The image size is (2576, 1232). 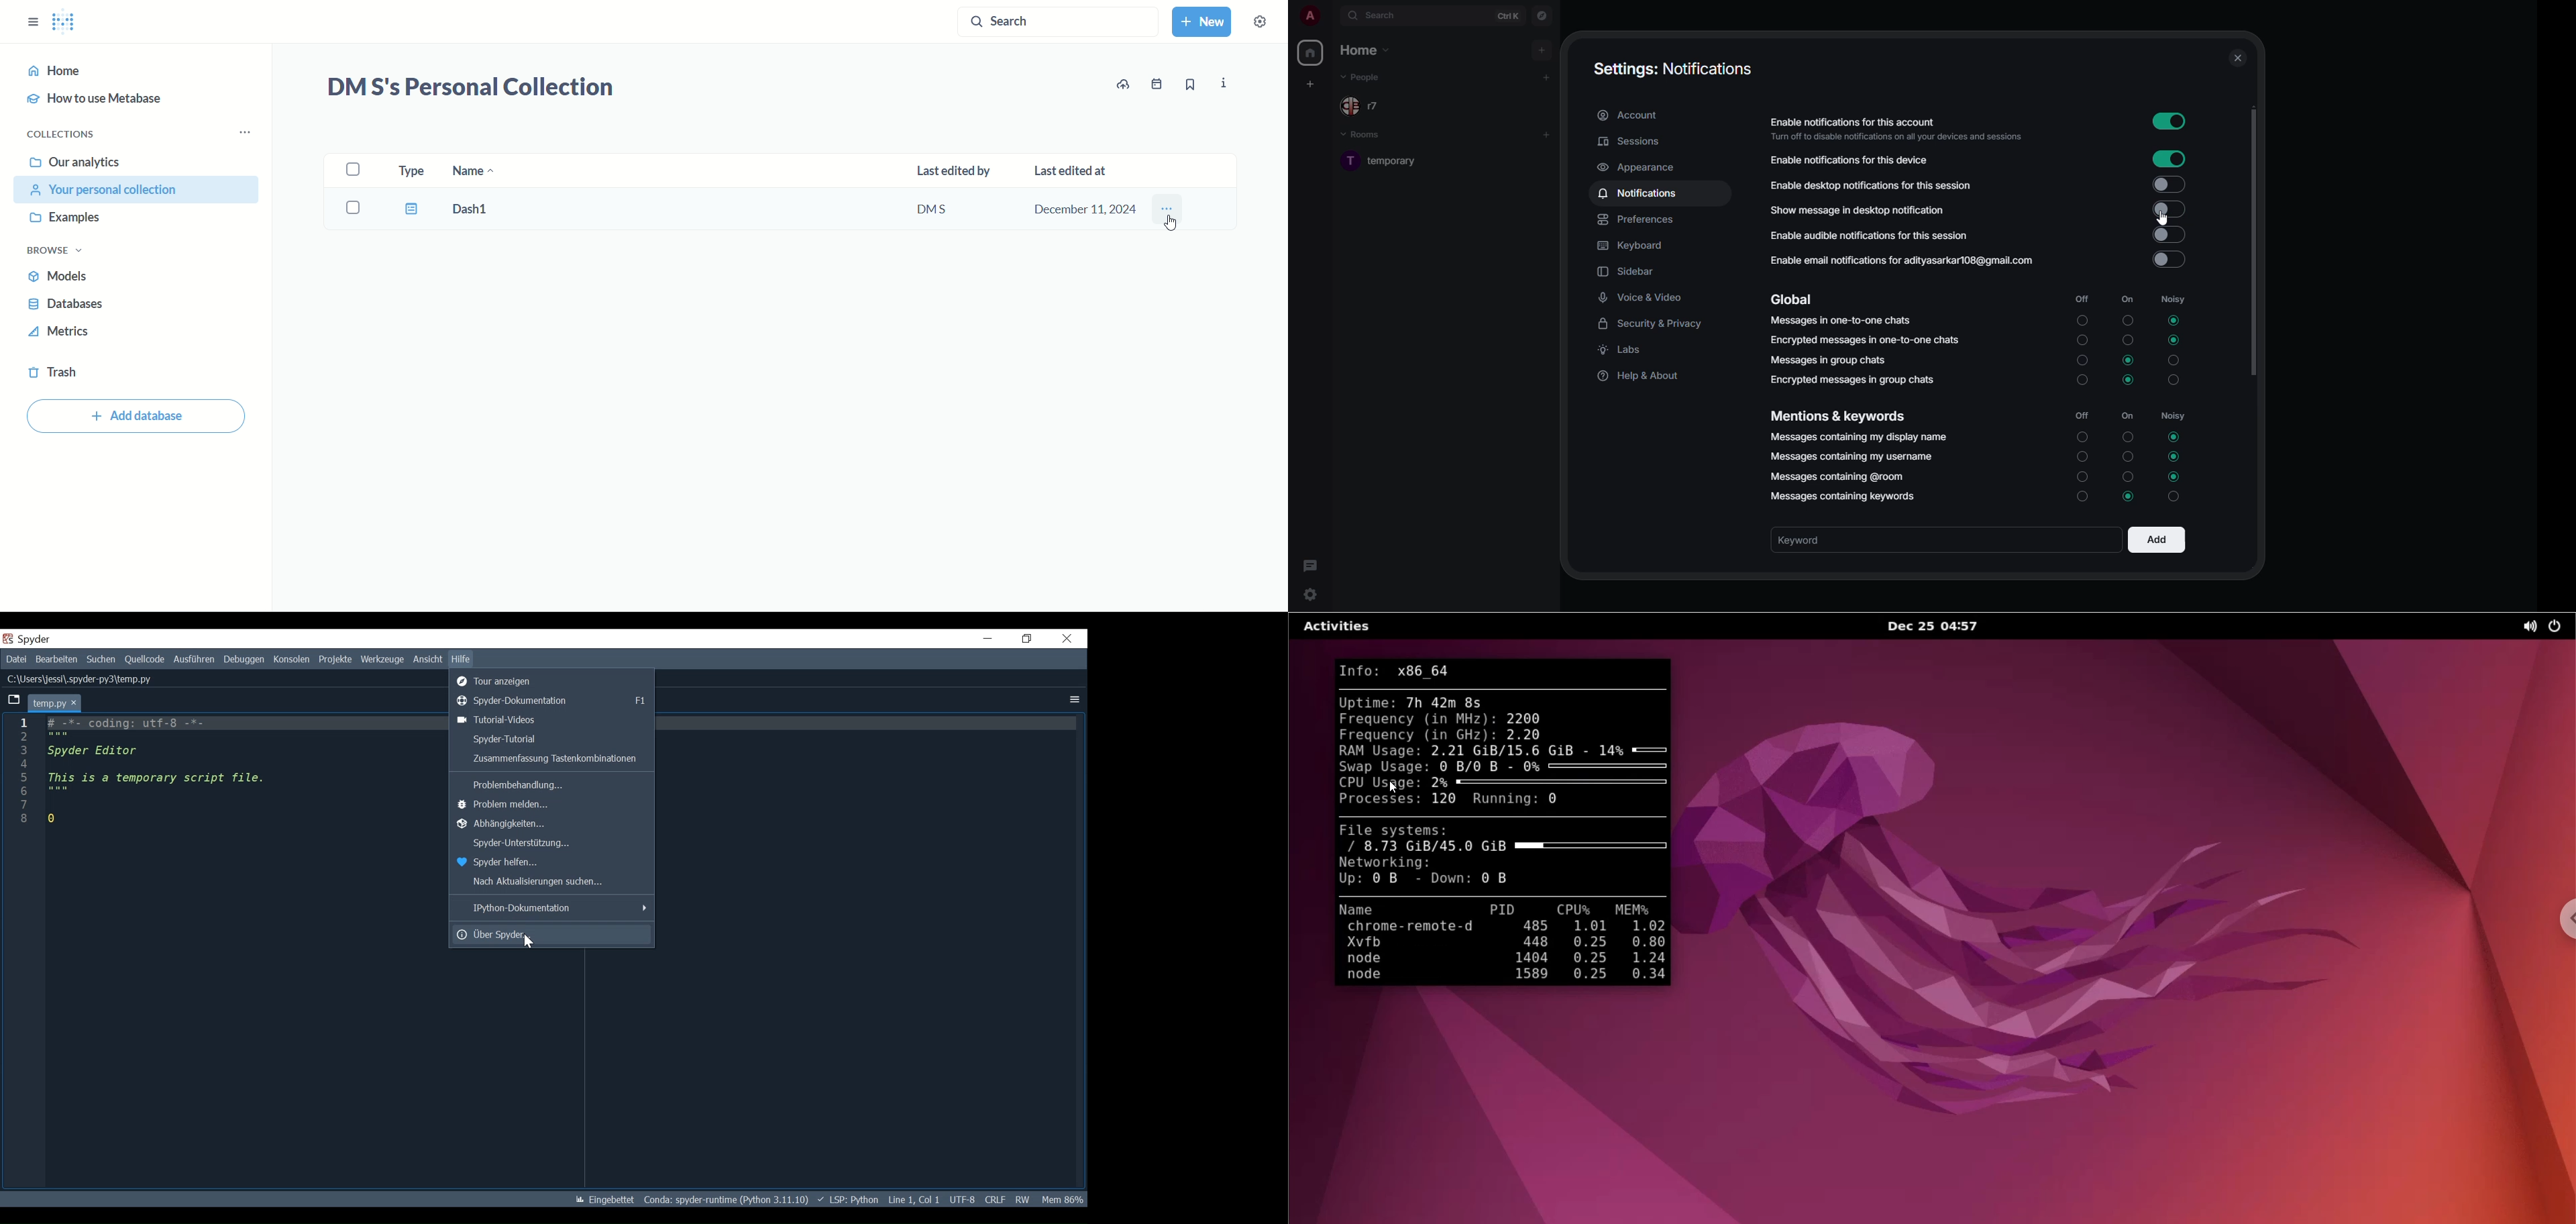 I want to click on Spyder-Unterstiitzung..., so click(x=518, y=844).